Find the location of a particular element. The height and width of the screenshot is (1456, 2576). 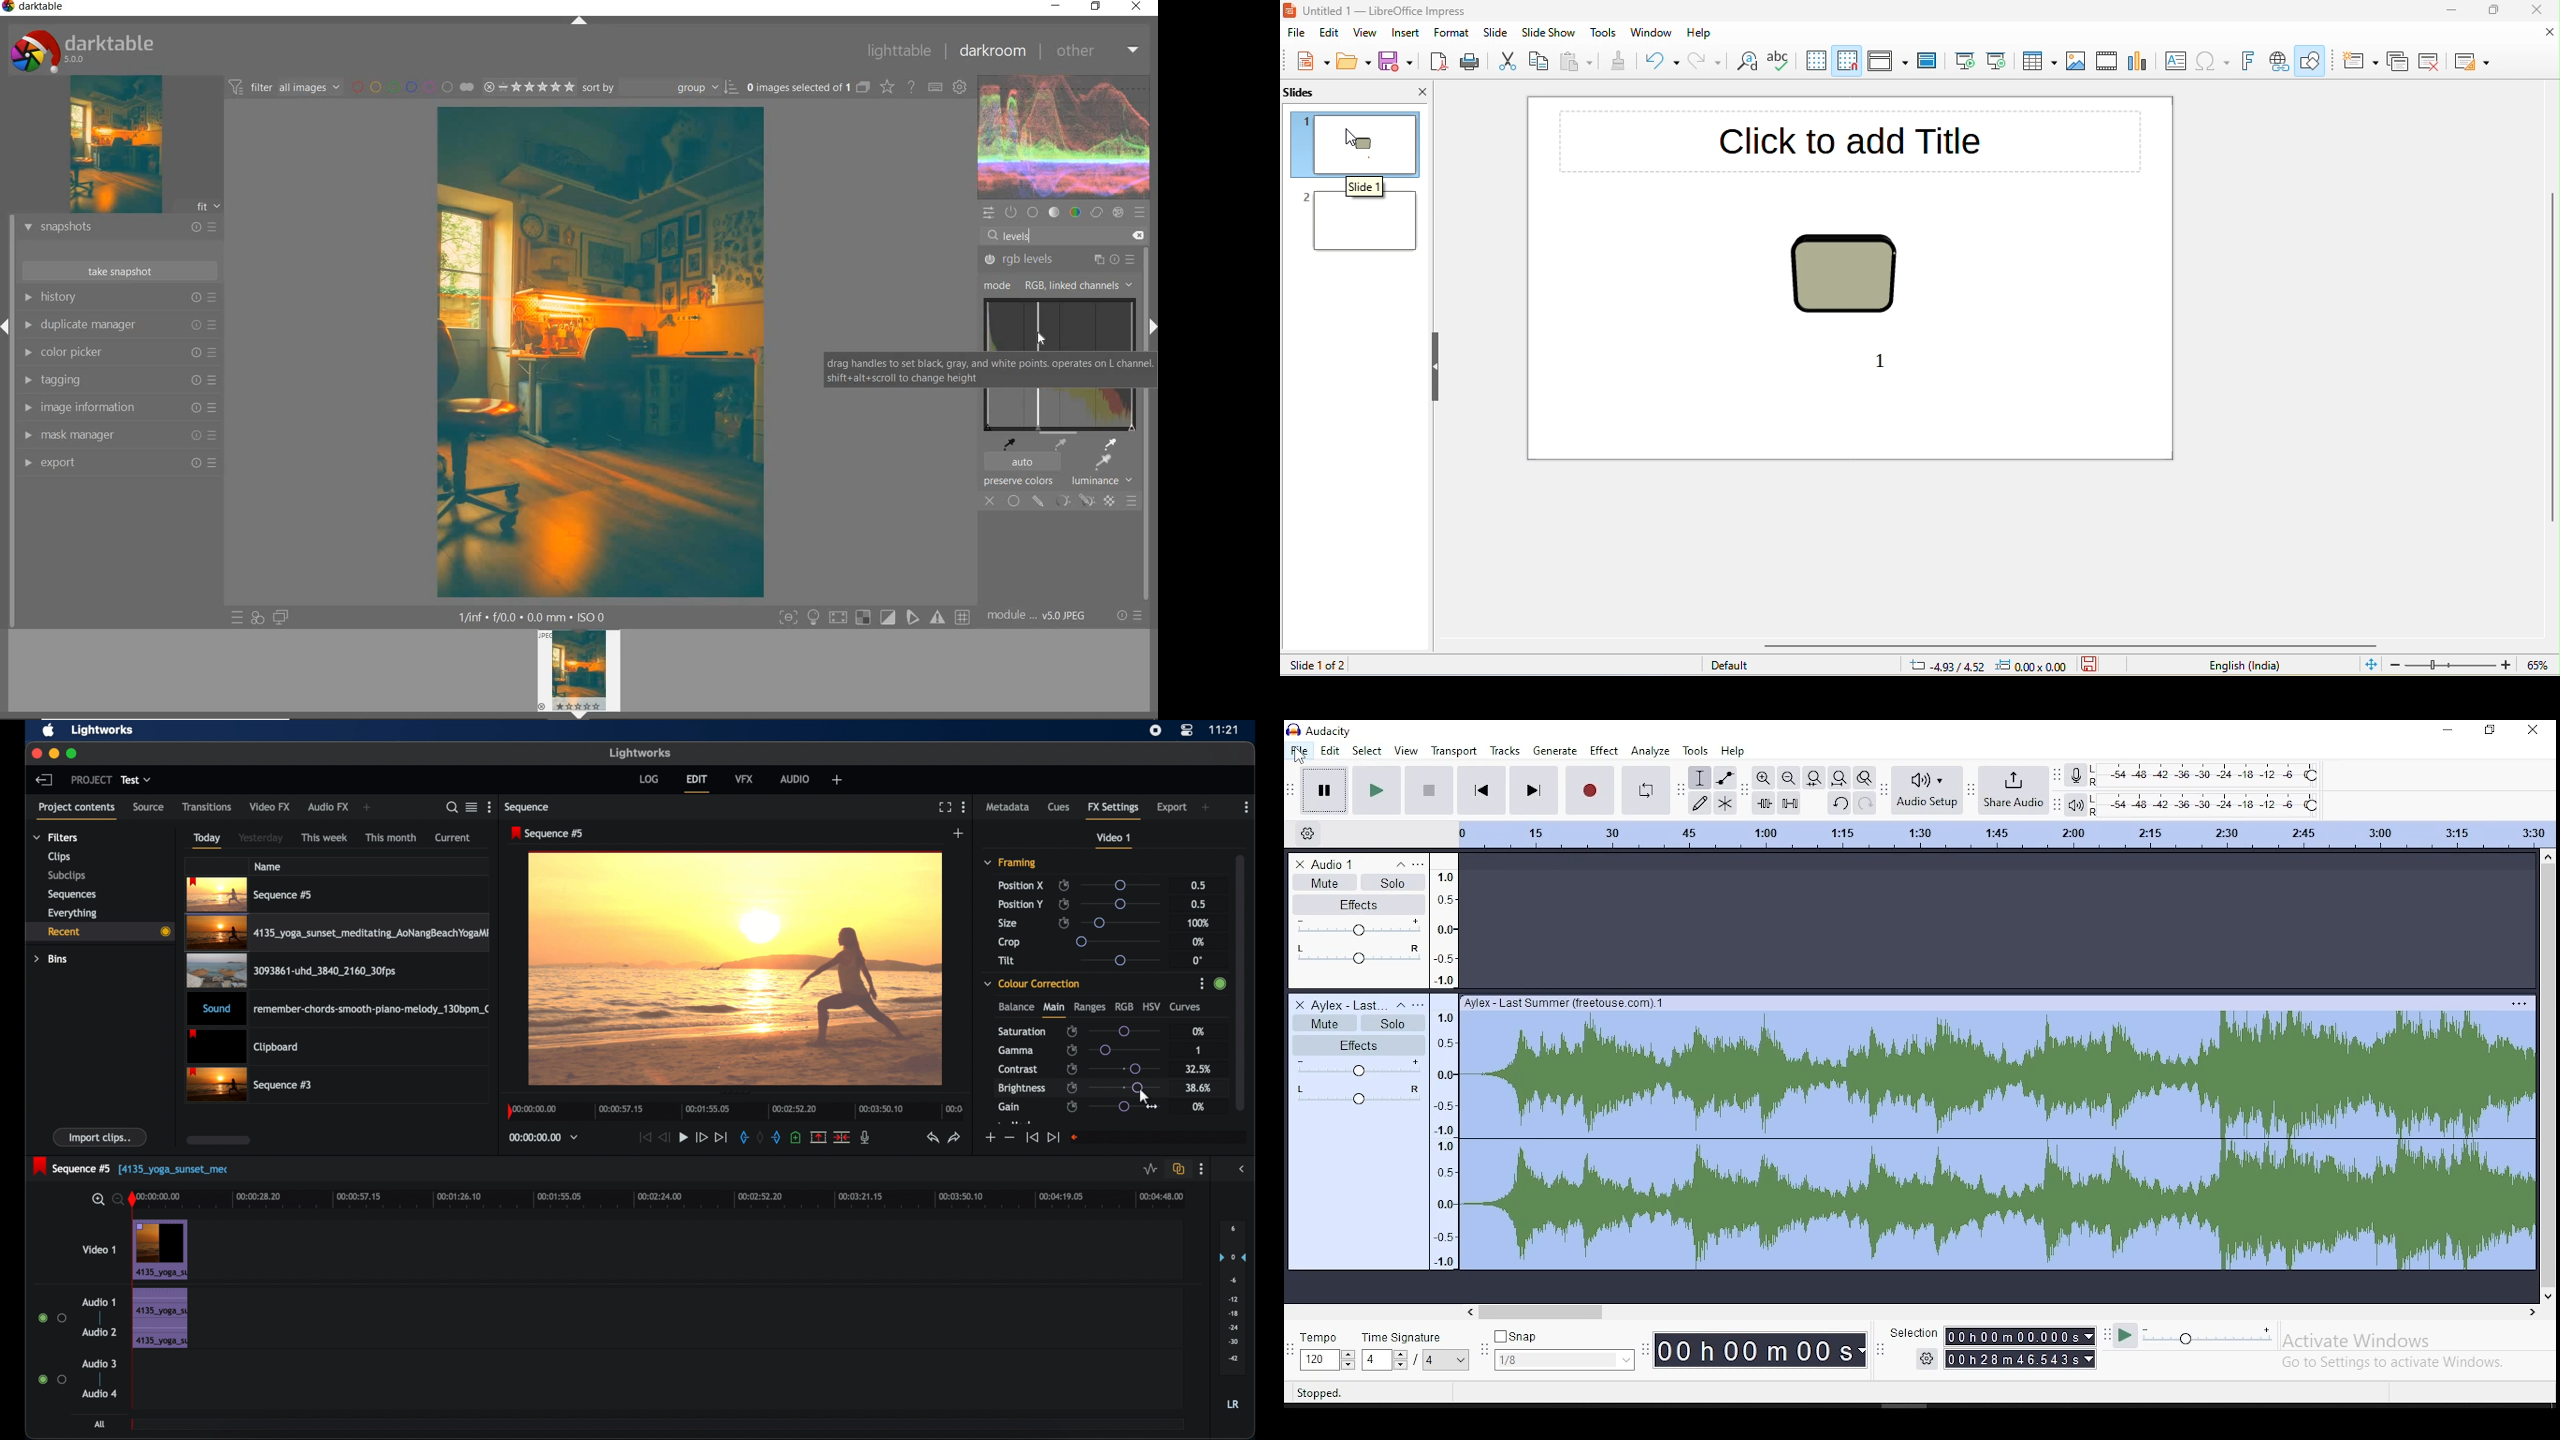

project contents is located at coordinates (76, 810).